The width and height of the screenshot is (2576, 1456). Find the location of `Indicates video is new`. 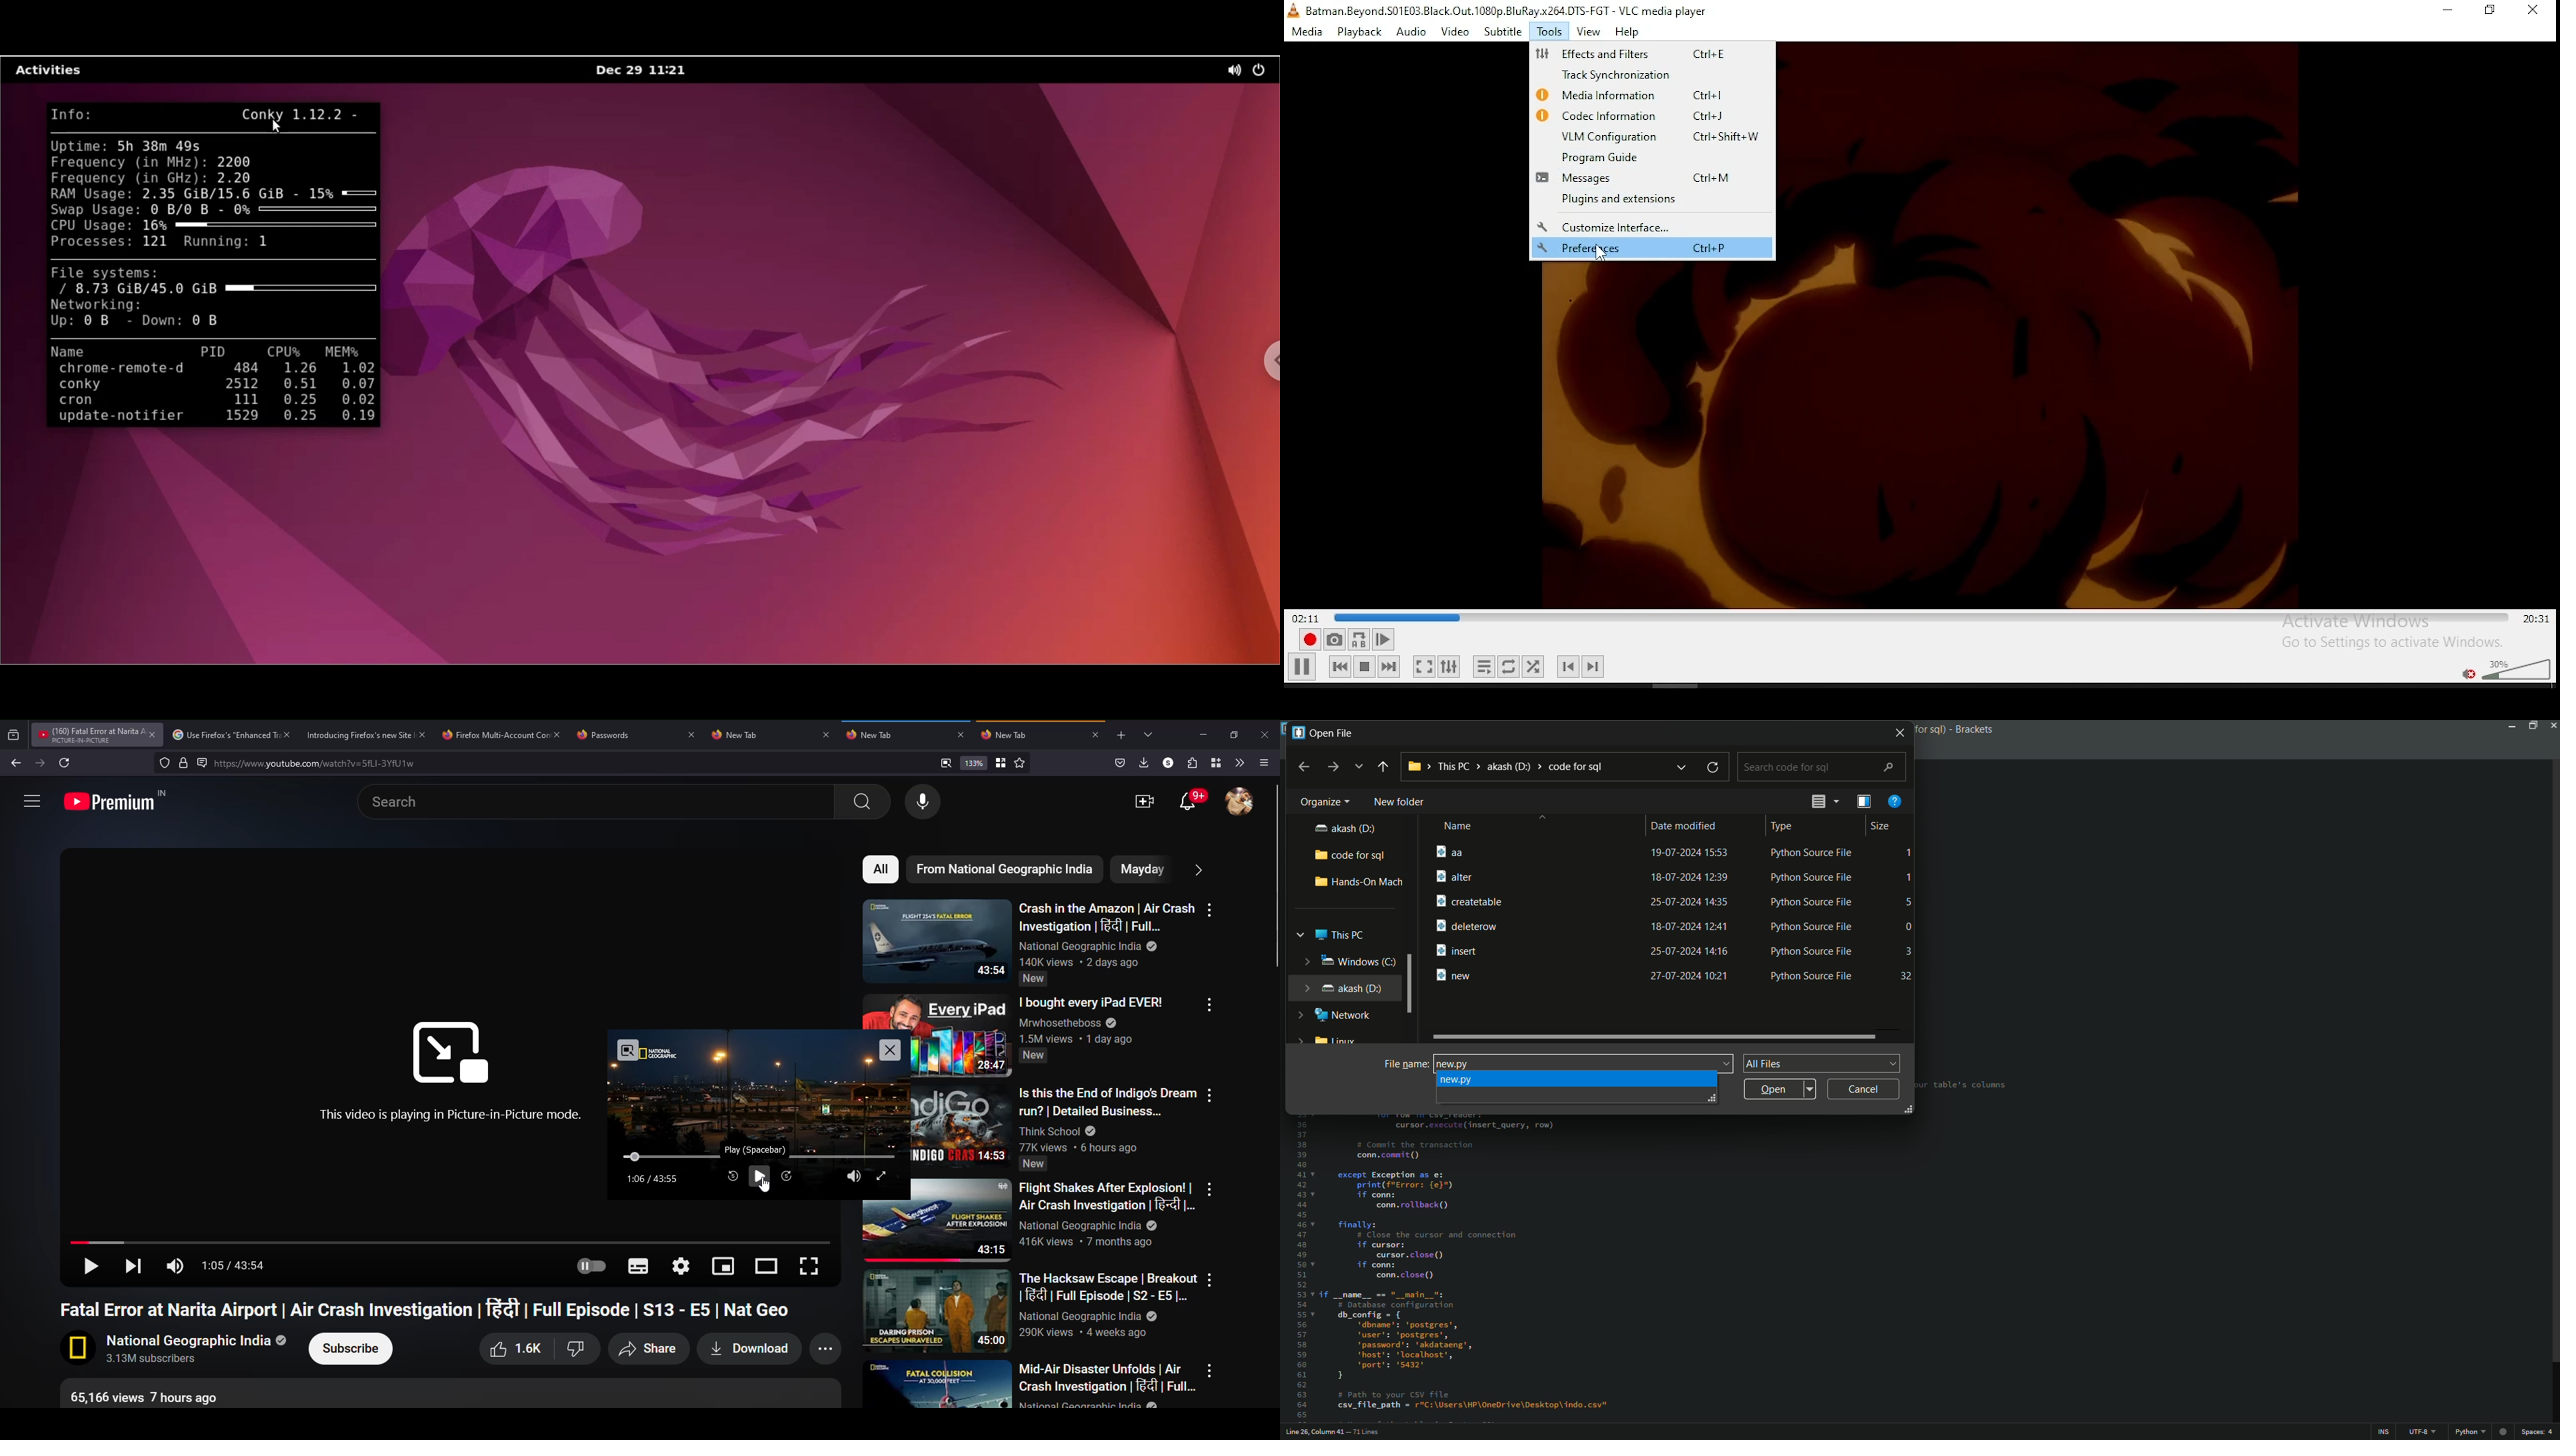

Indicates video is new is located at coordinates (1033, 1055).